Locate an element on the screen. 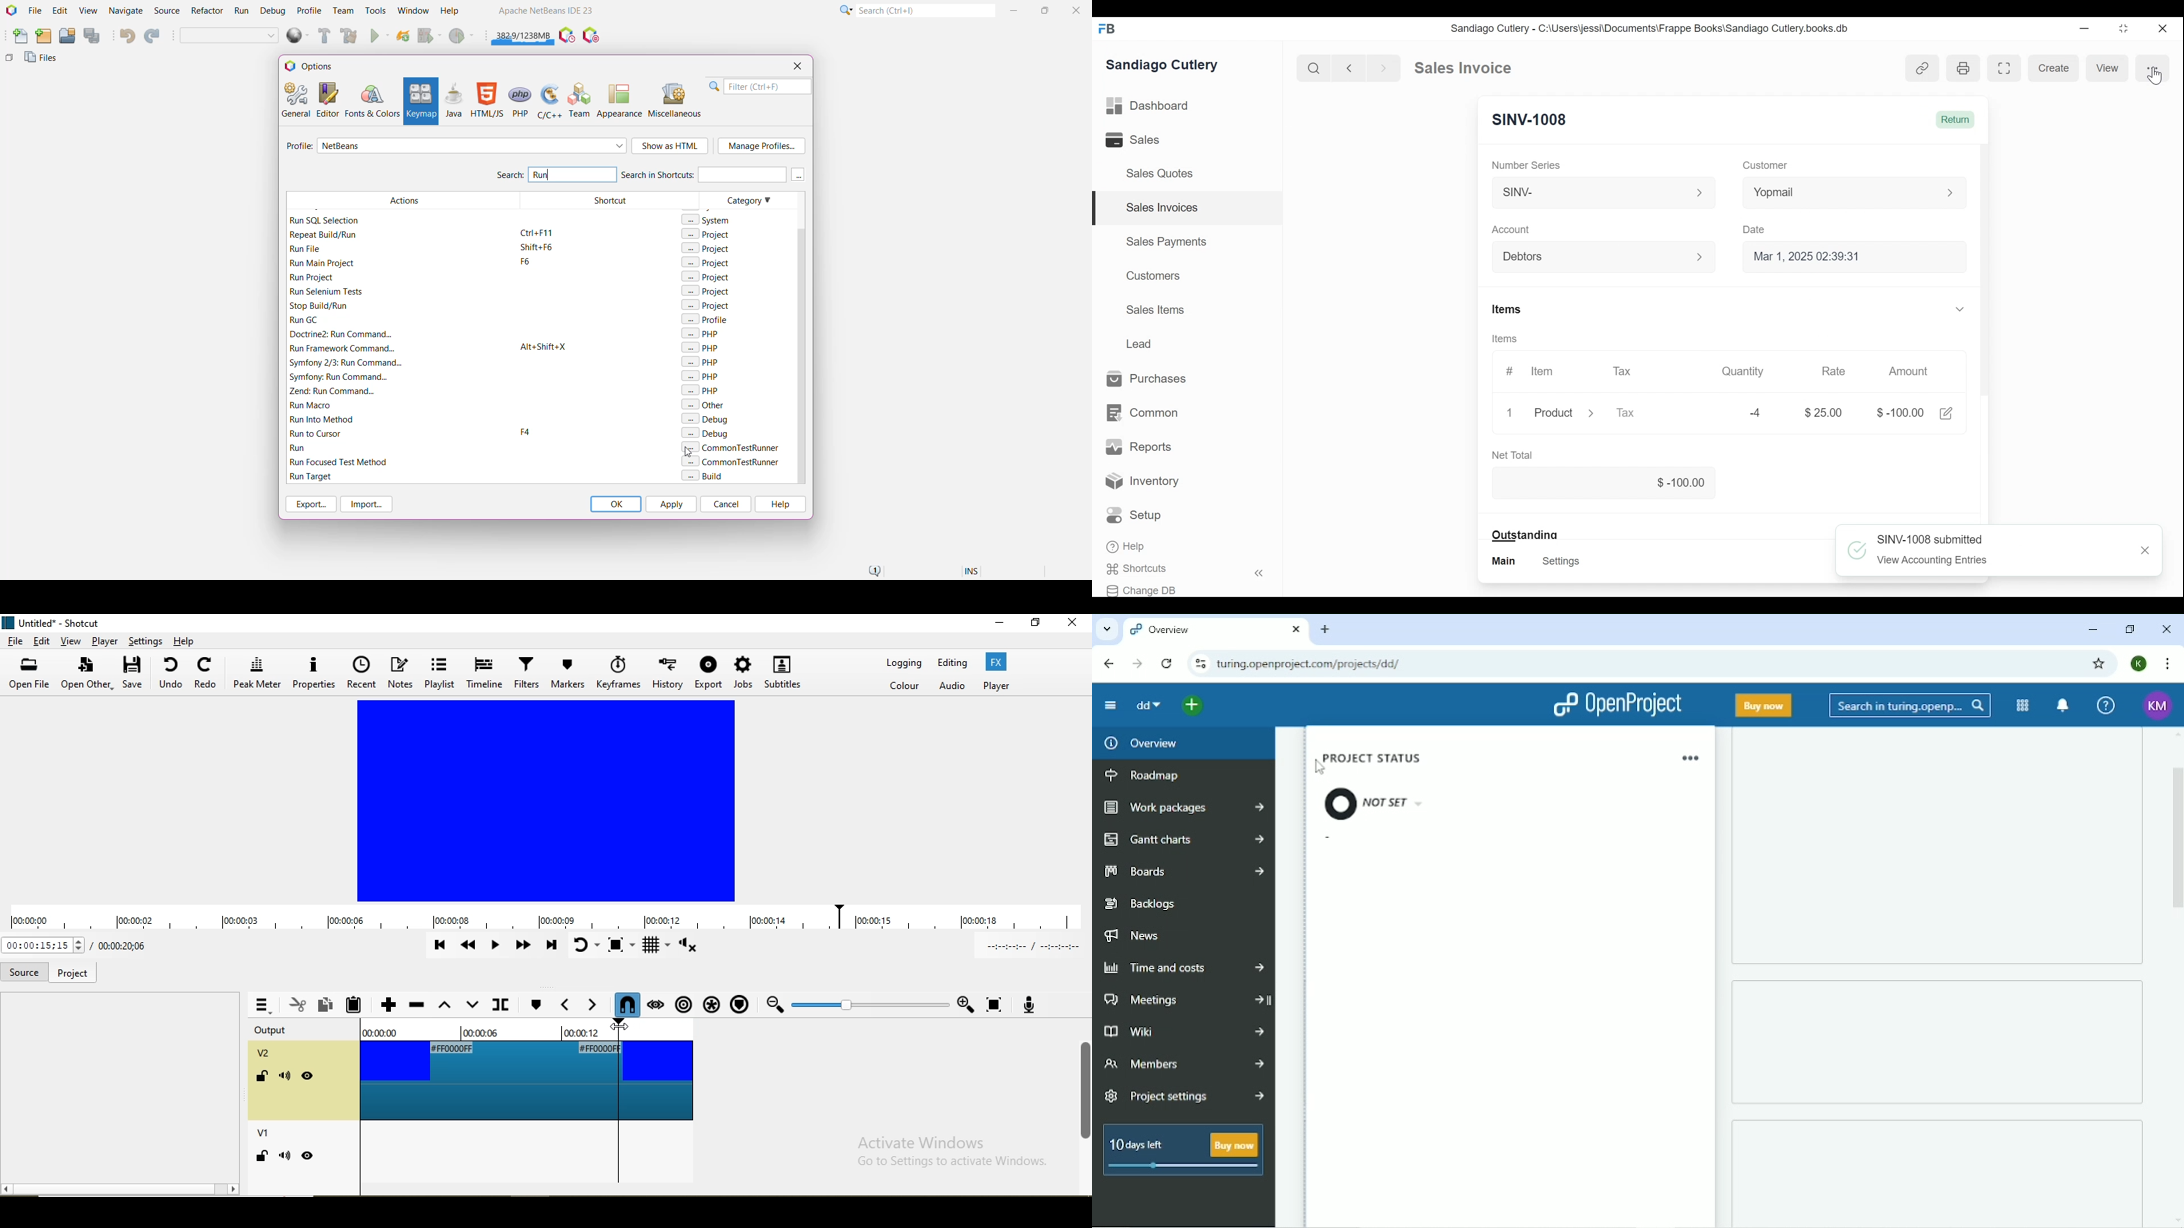 The image size is (2184, 1232). Ripple all tracks is located at coordinates (708, 1001).